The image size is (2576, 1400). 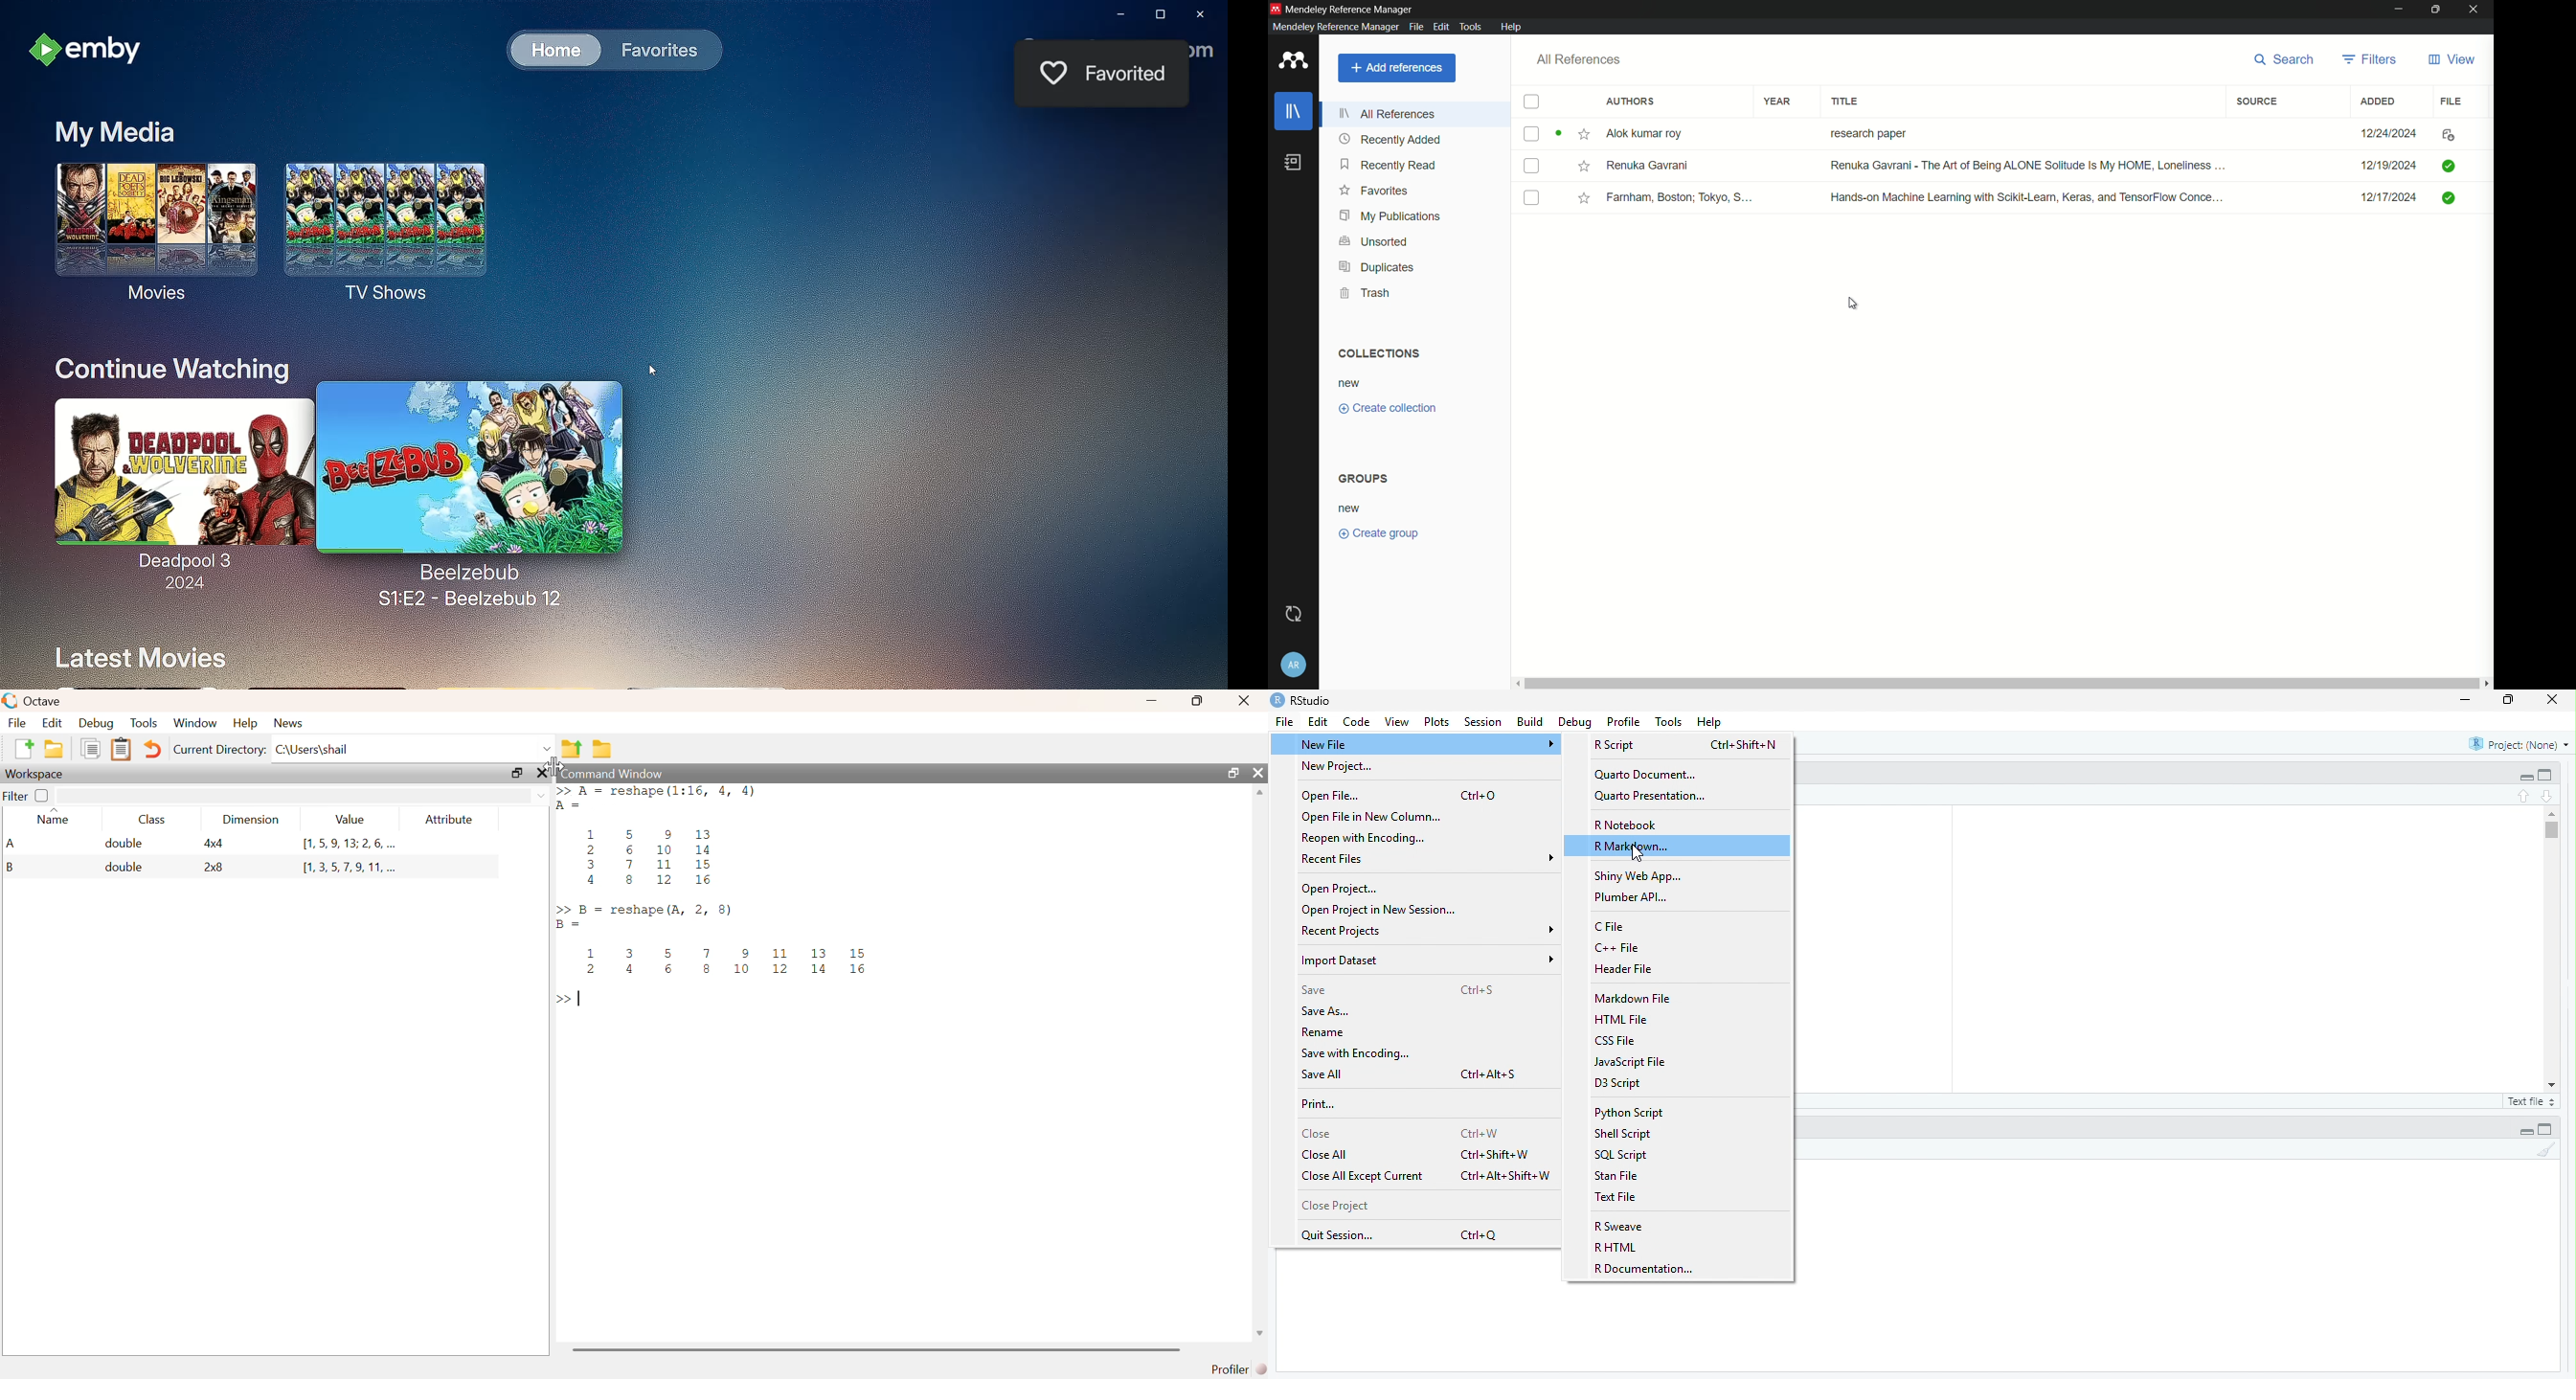 I want to click on ‘Quarto Document..., so click(x=1645, y=776).